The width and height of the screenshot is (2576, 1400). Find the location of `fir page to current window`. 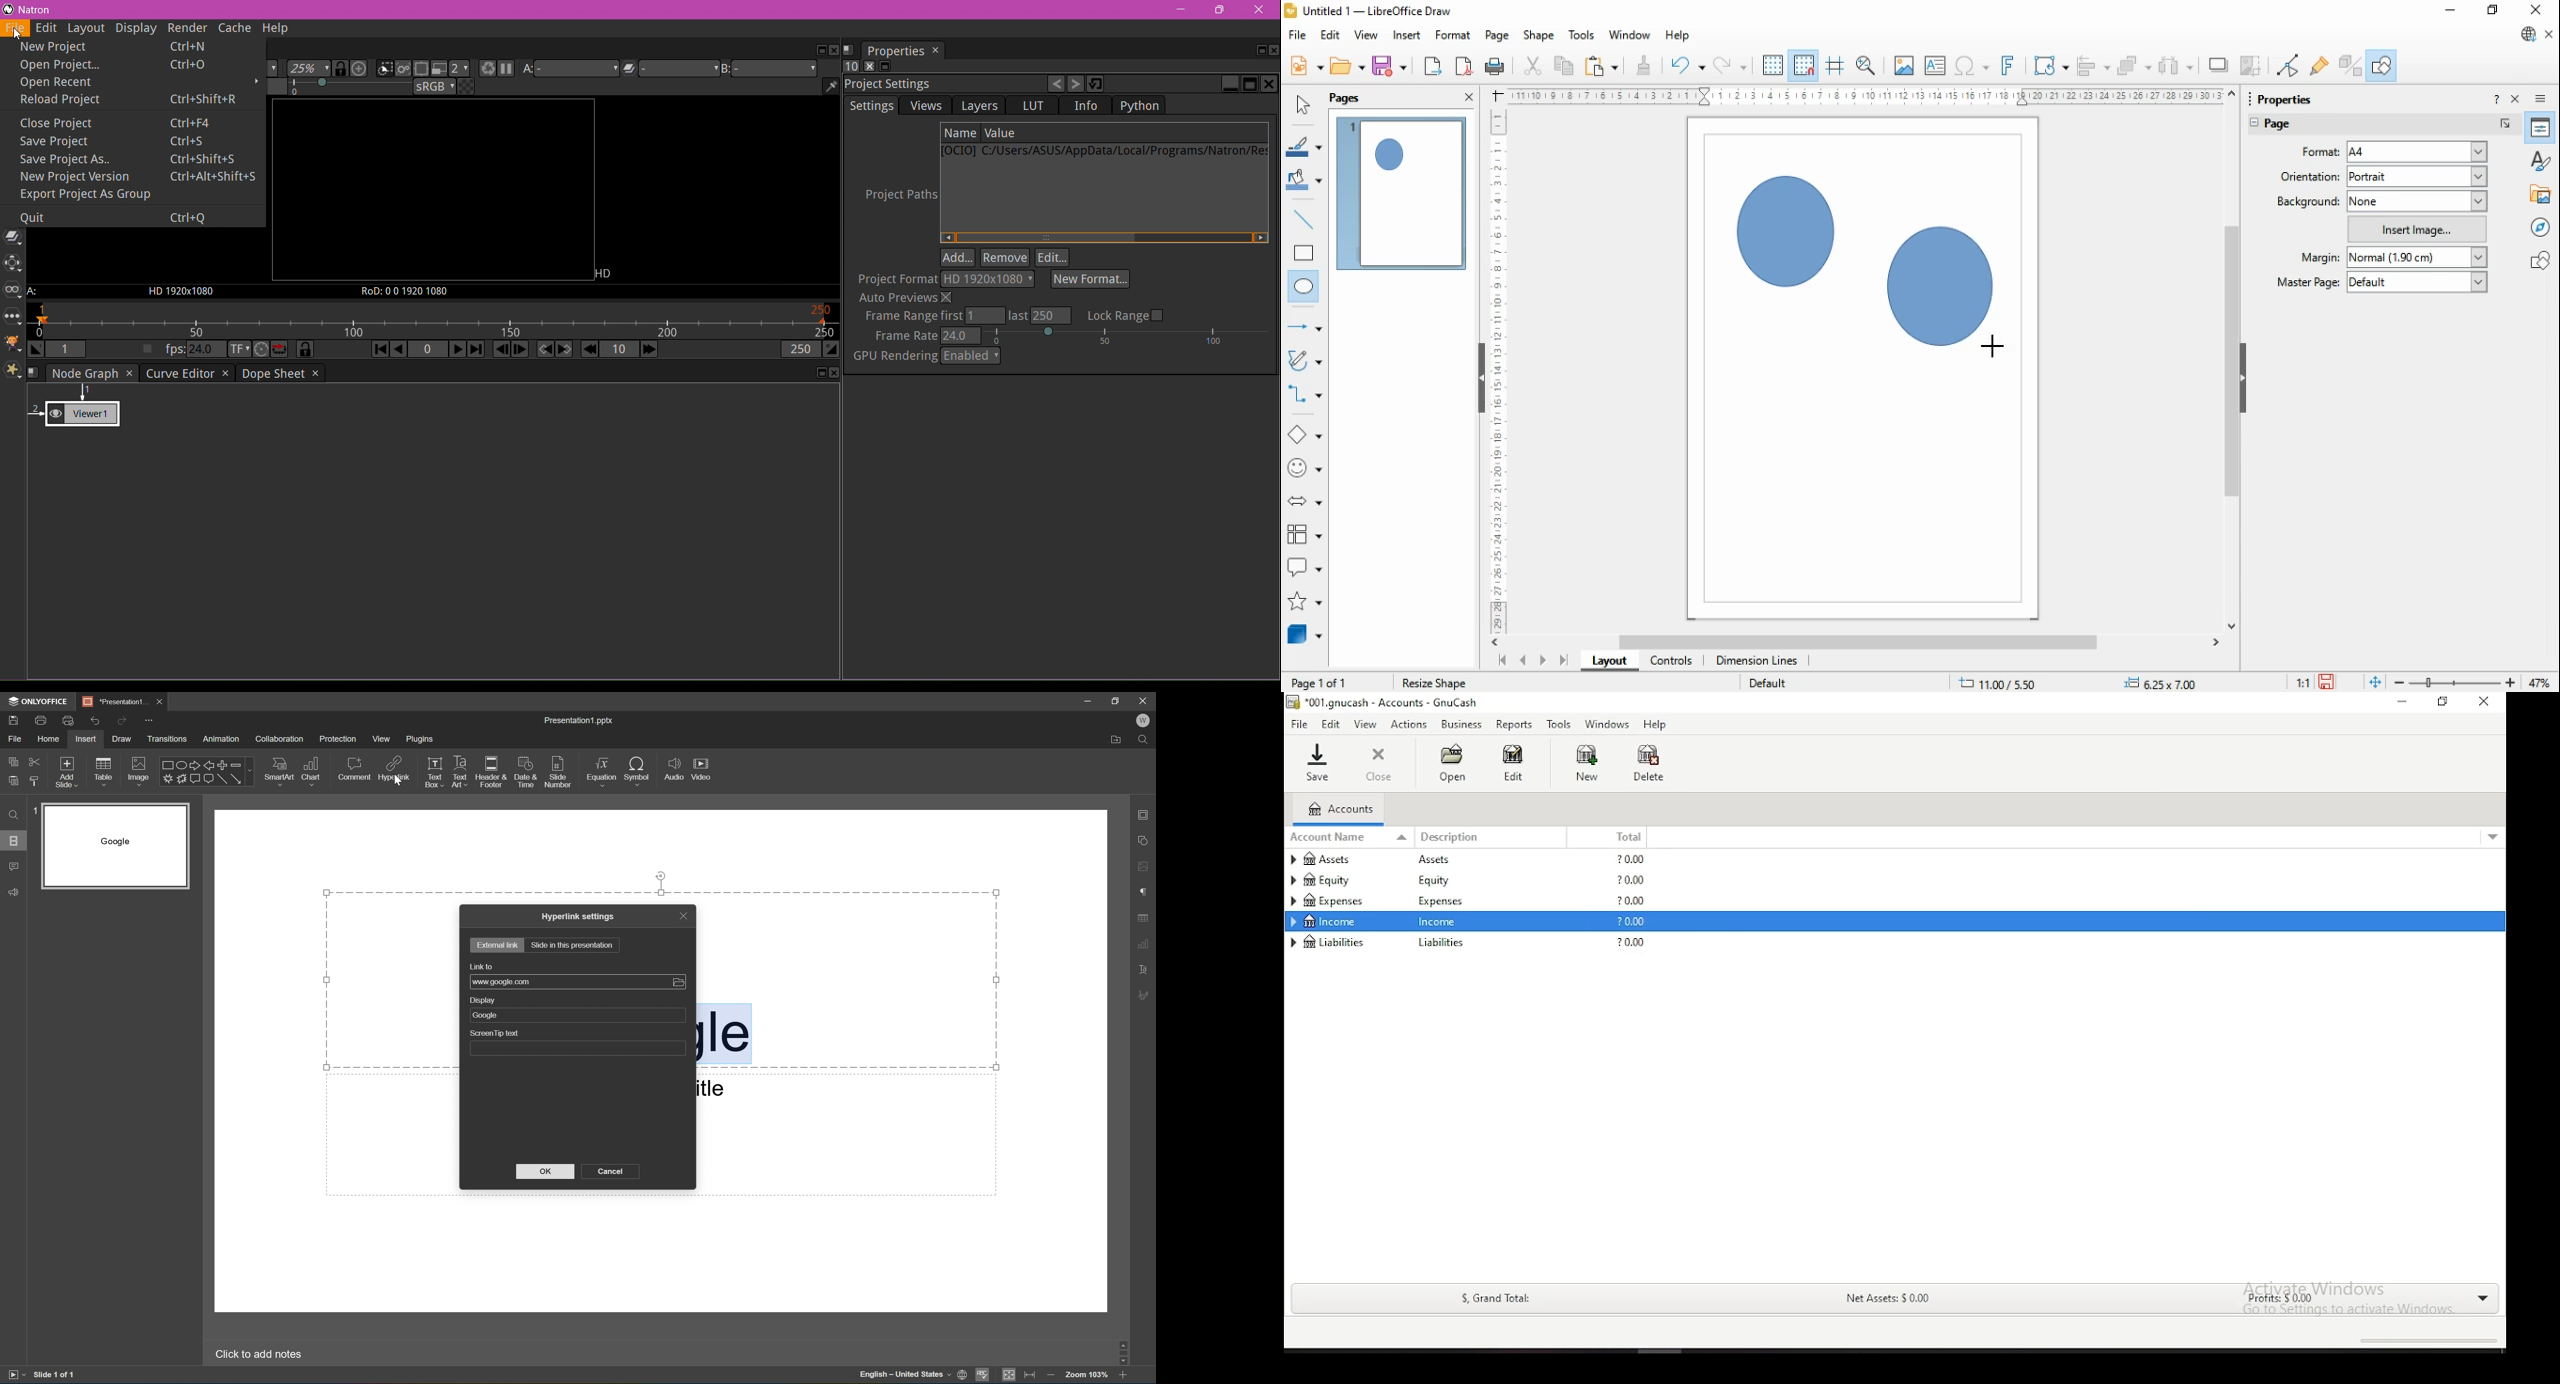

fir page to current window is located at coordinates (2375, 682).